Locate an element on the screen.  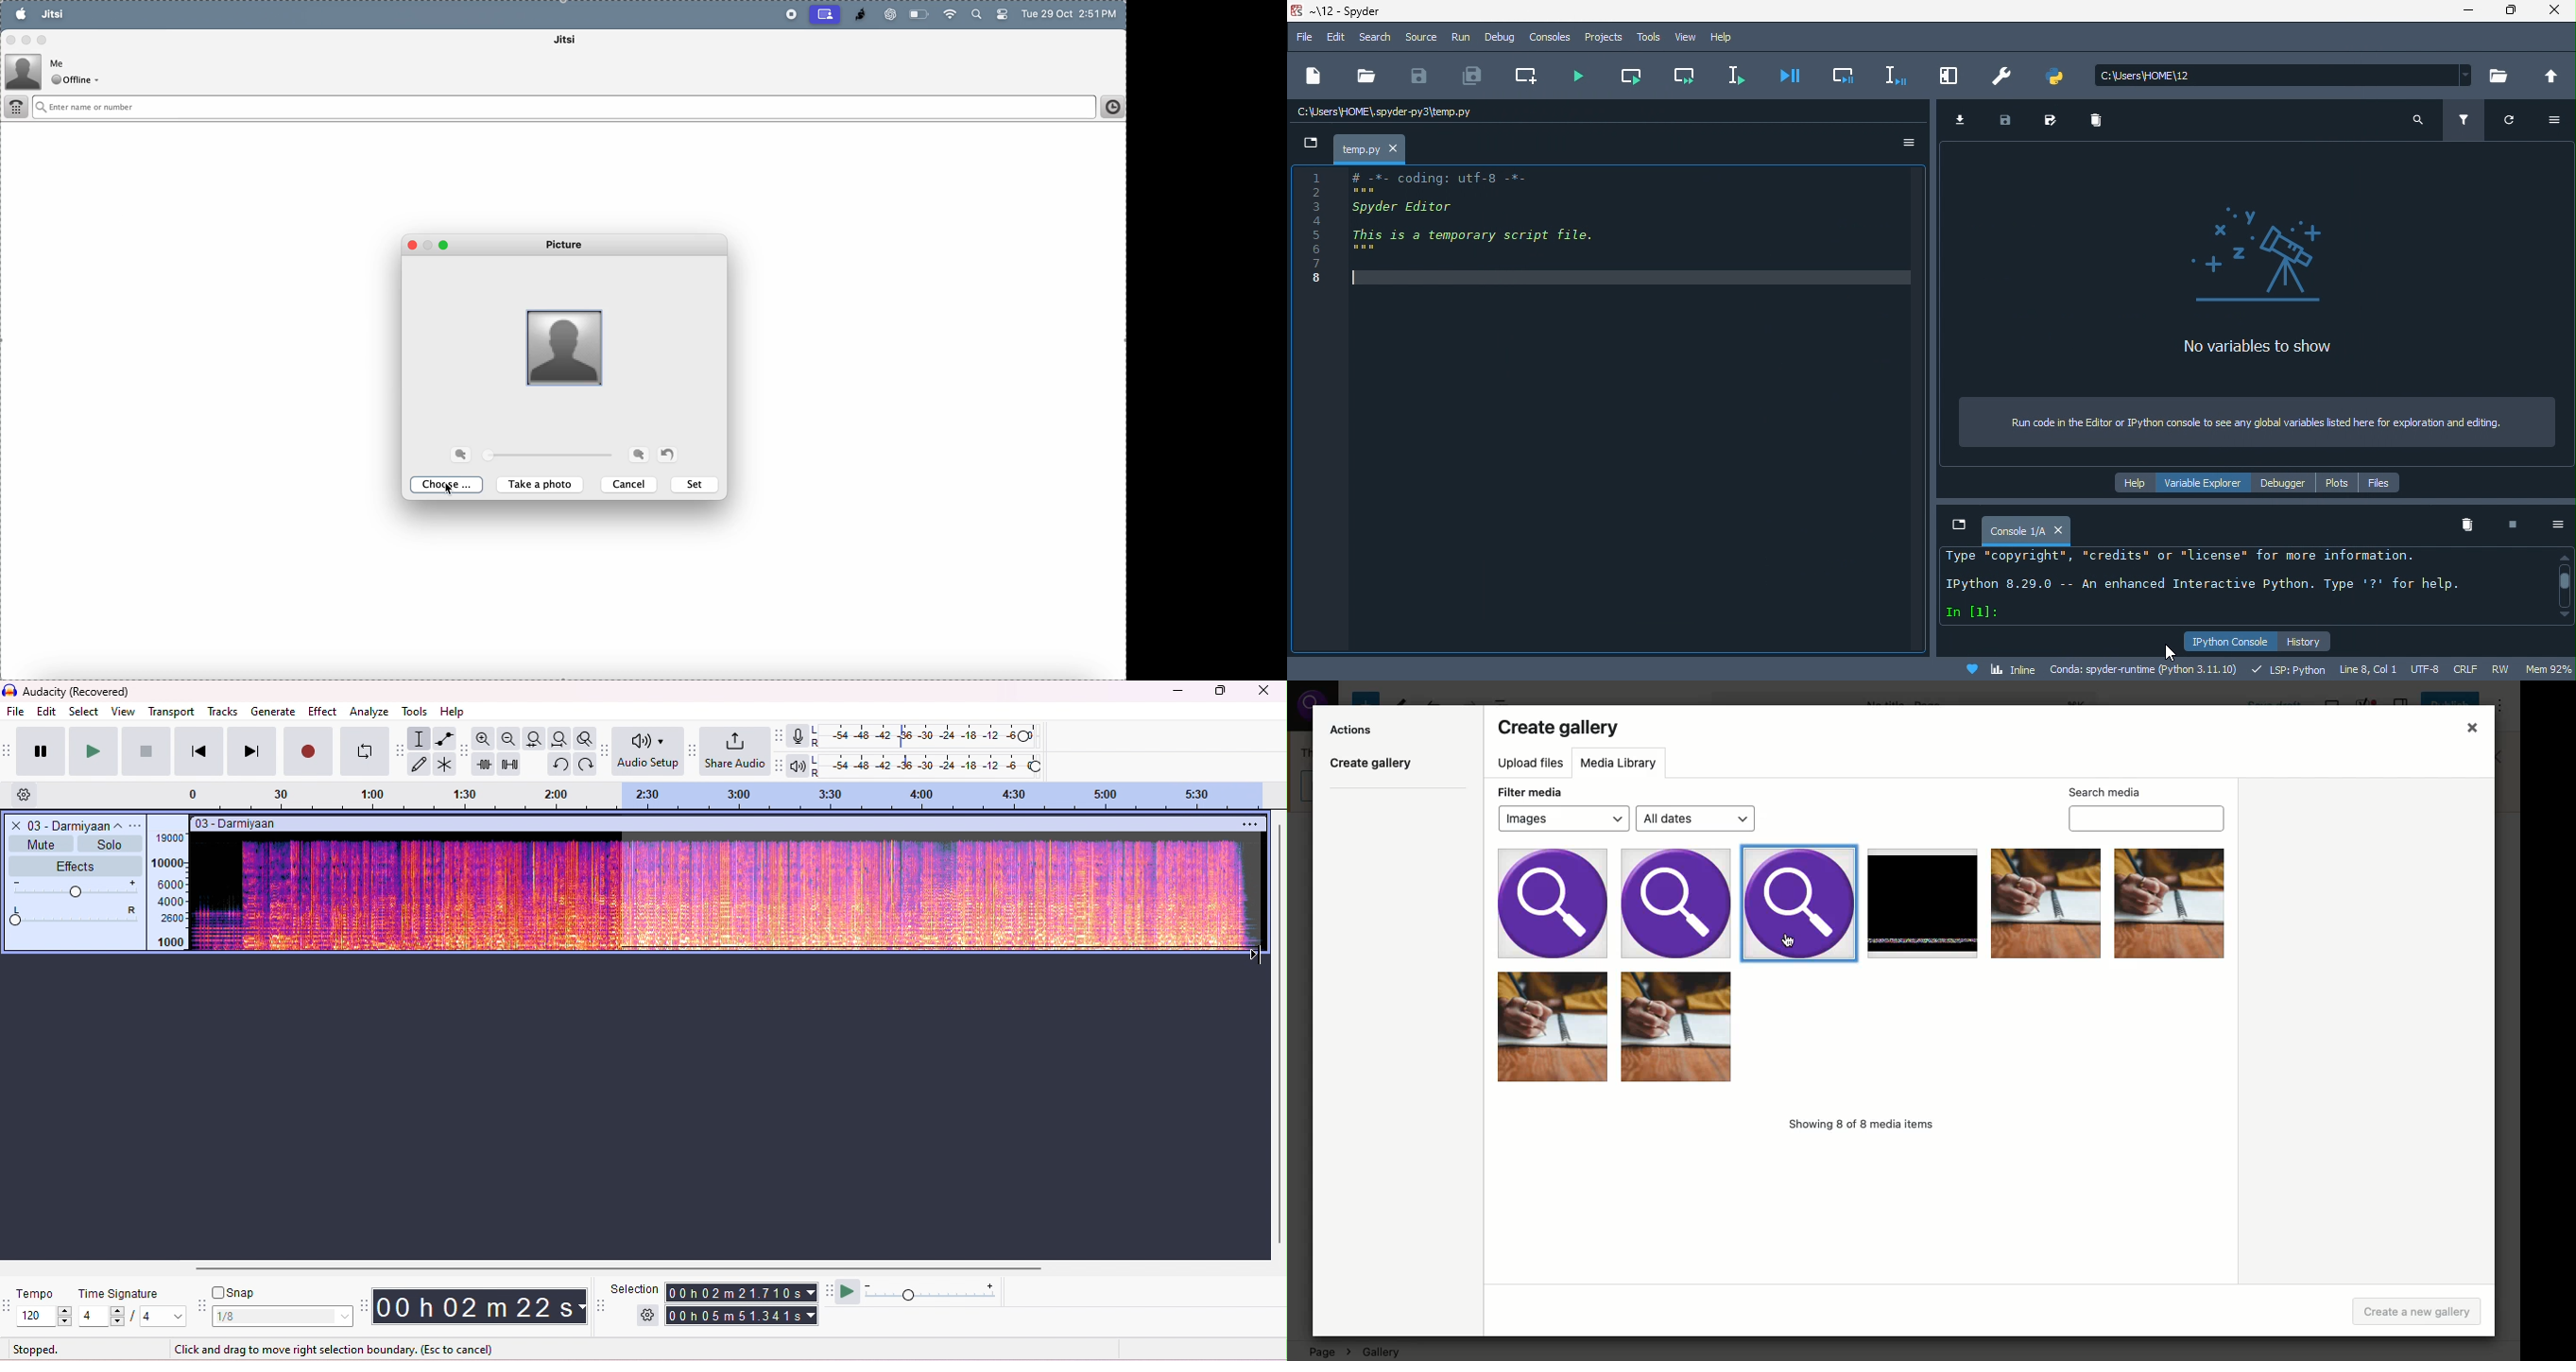
debug selection is located at coordinates (1894, 75).